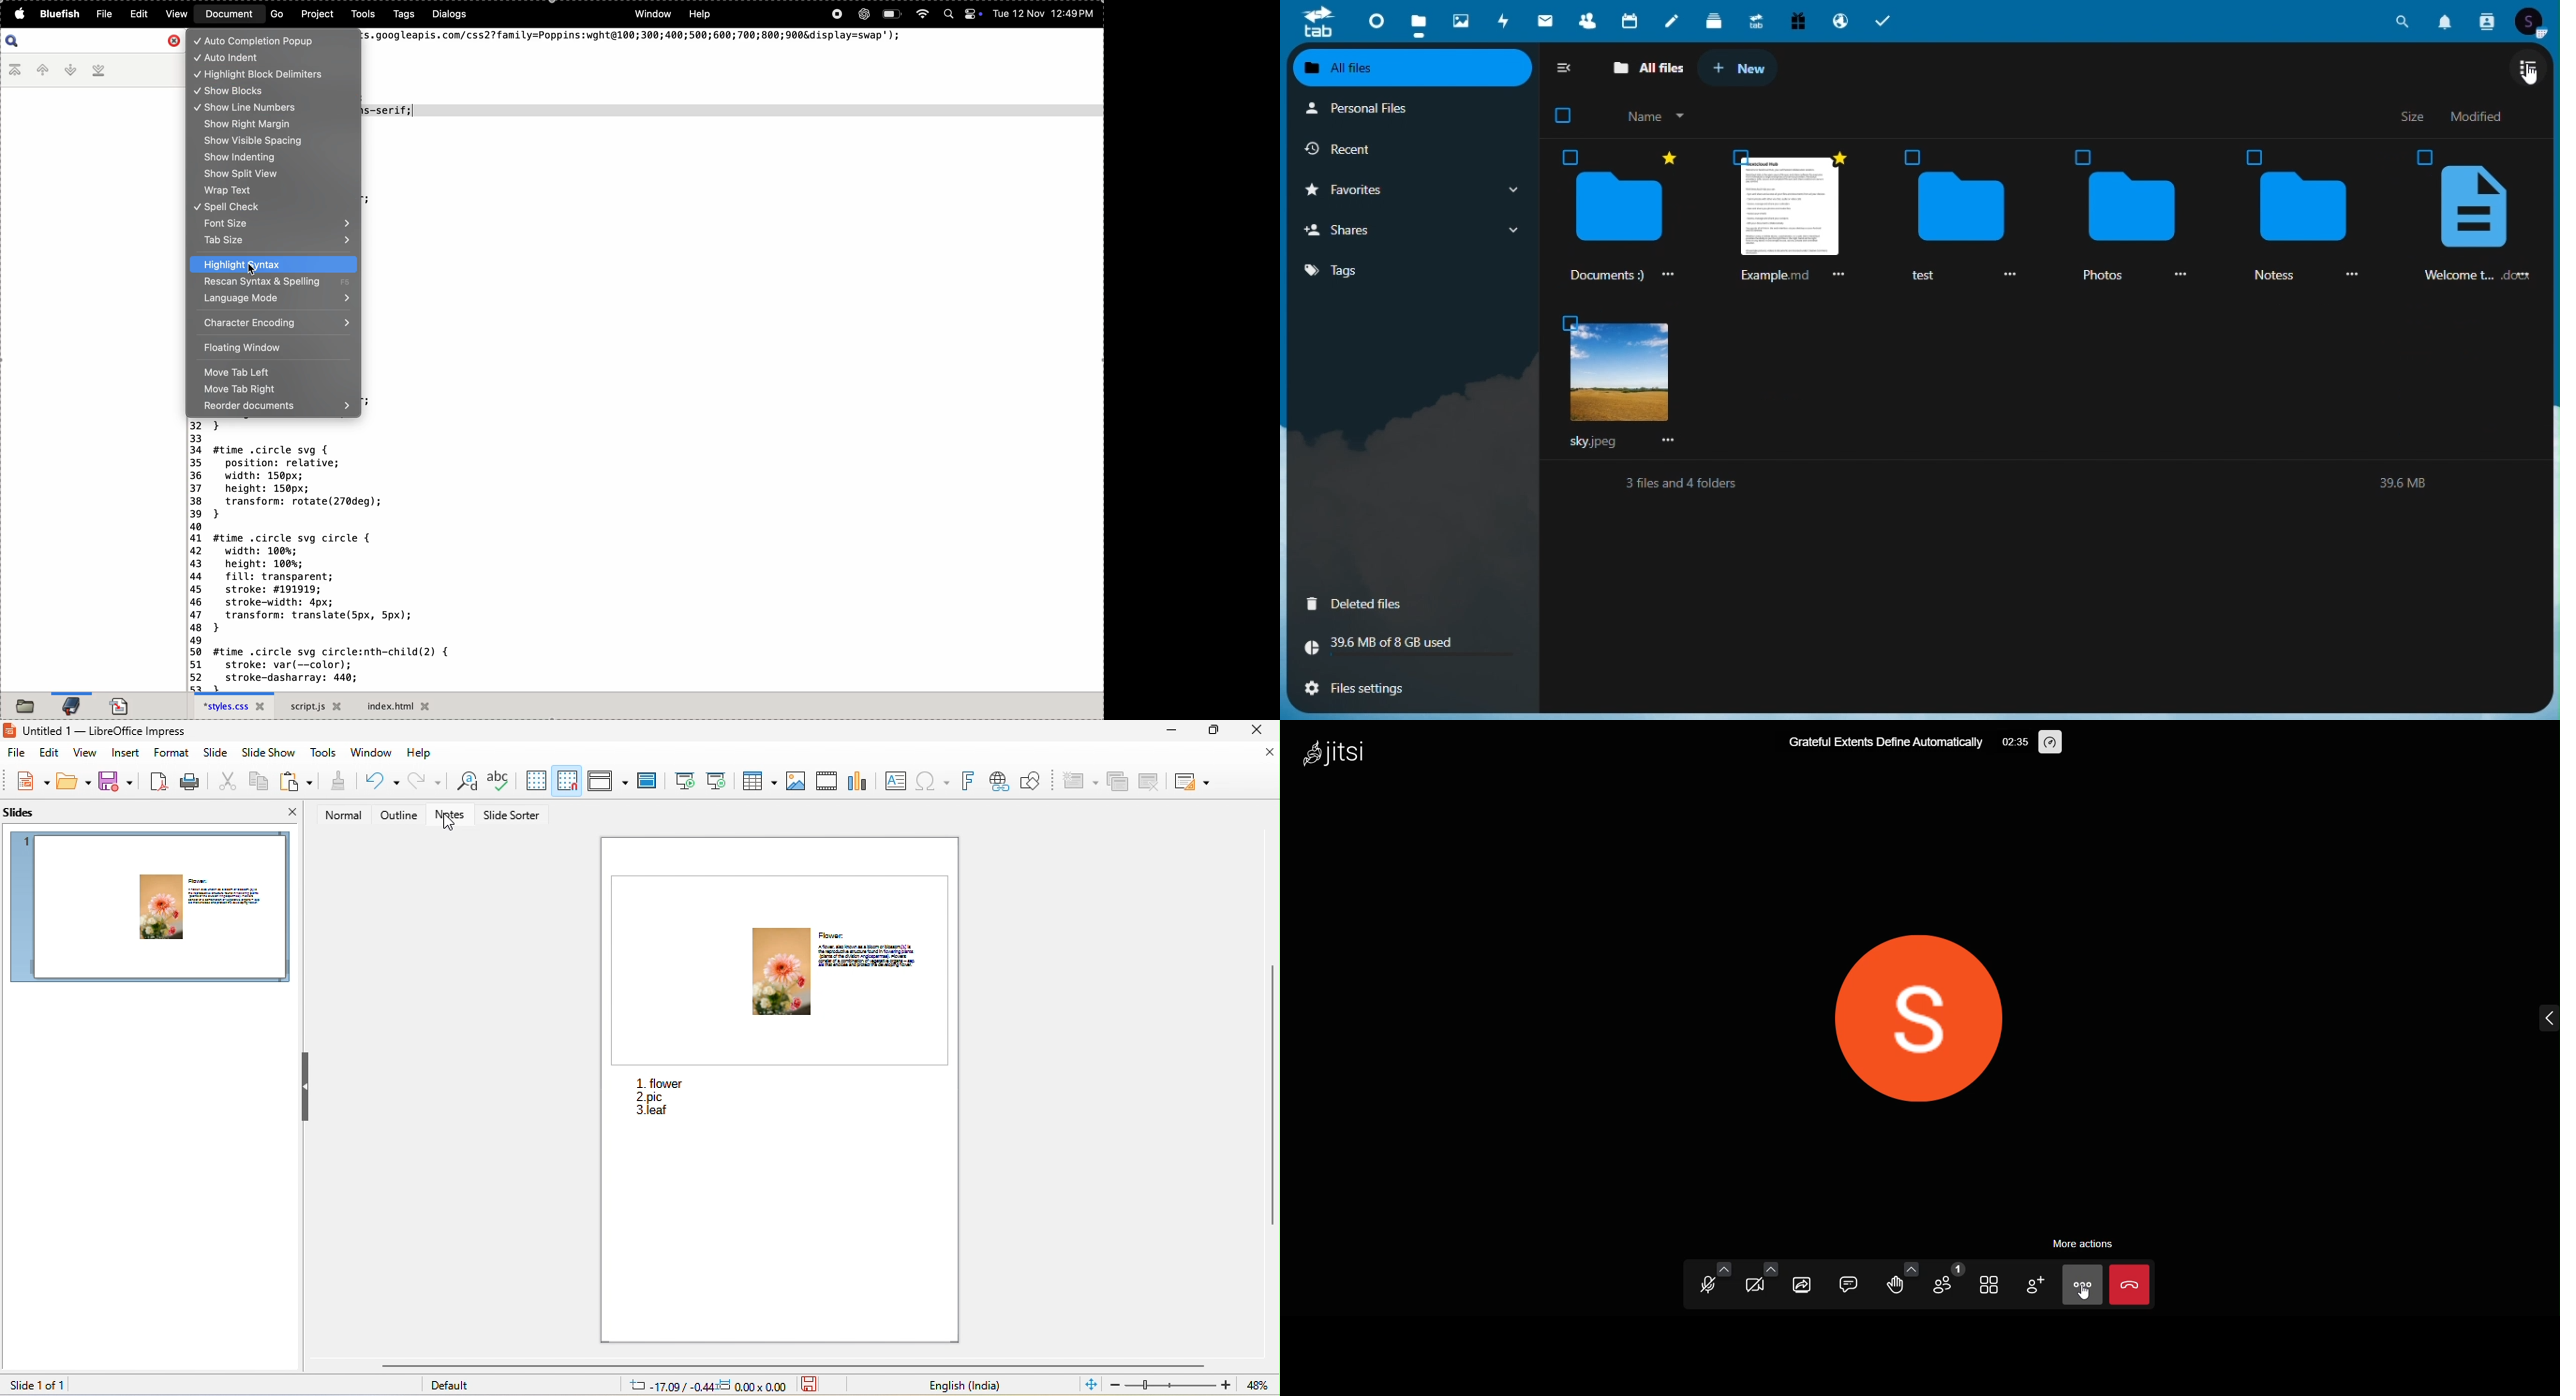 The width and height of the screenshot is (2576, 1400). I want to click on vertical scrollbar, so click(1272, 1100).